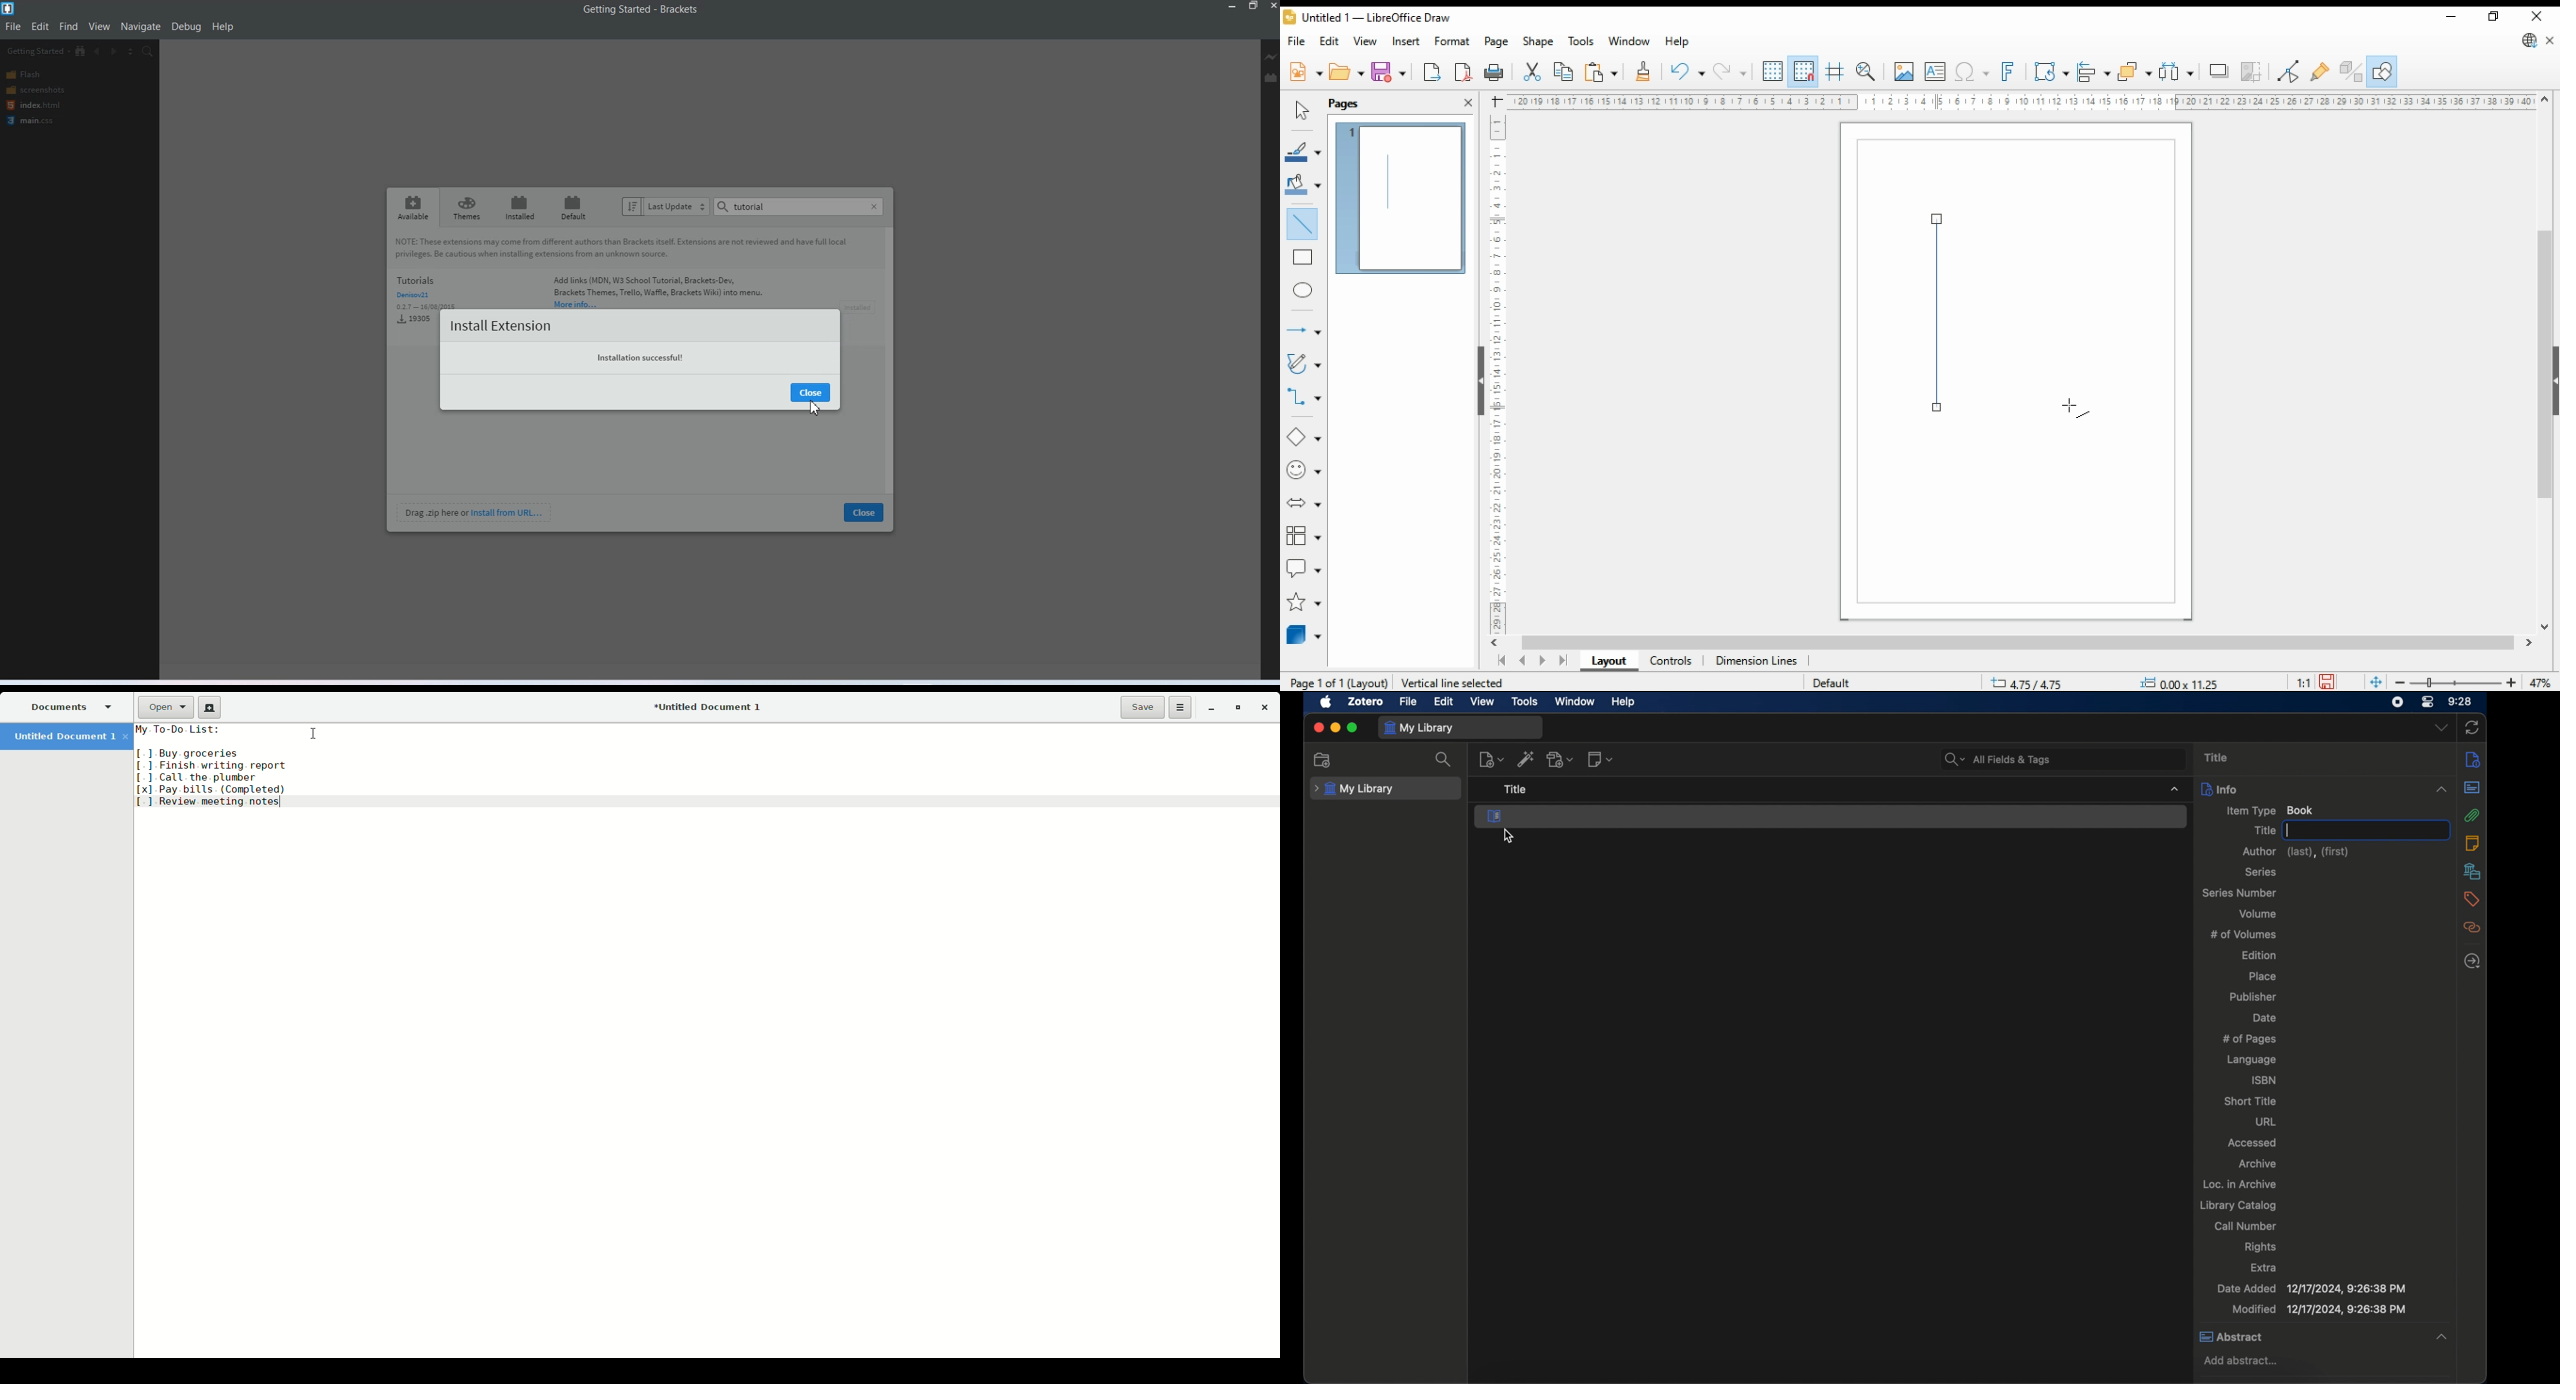  Describe the element at coordinates (864, 512) in the screenshot. I see `Close` at that location.